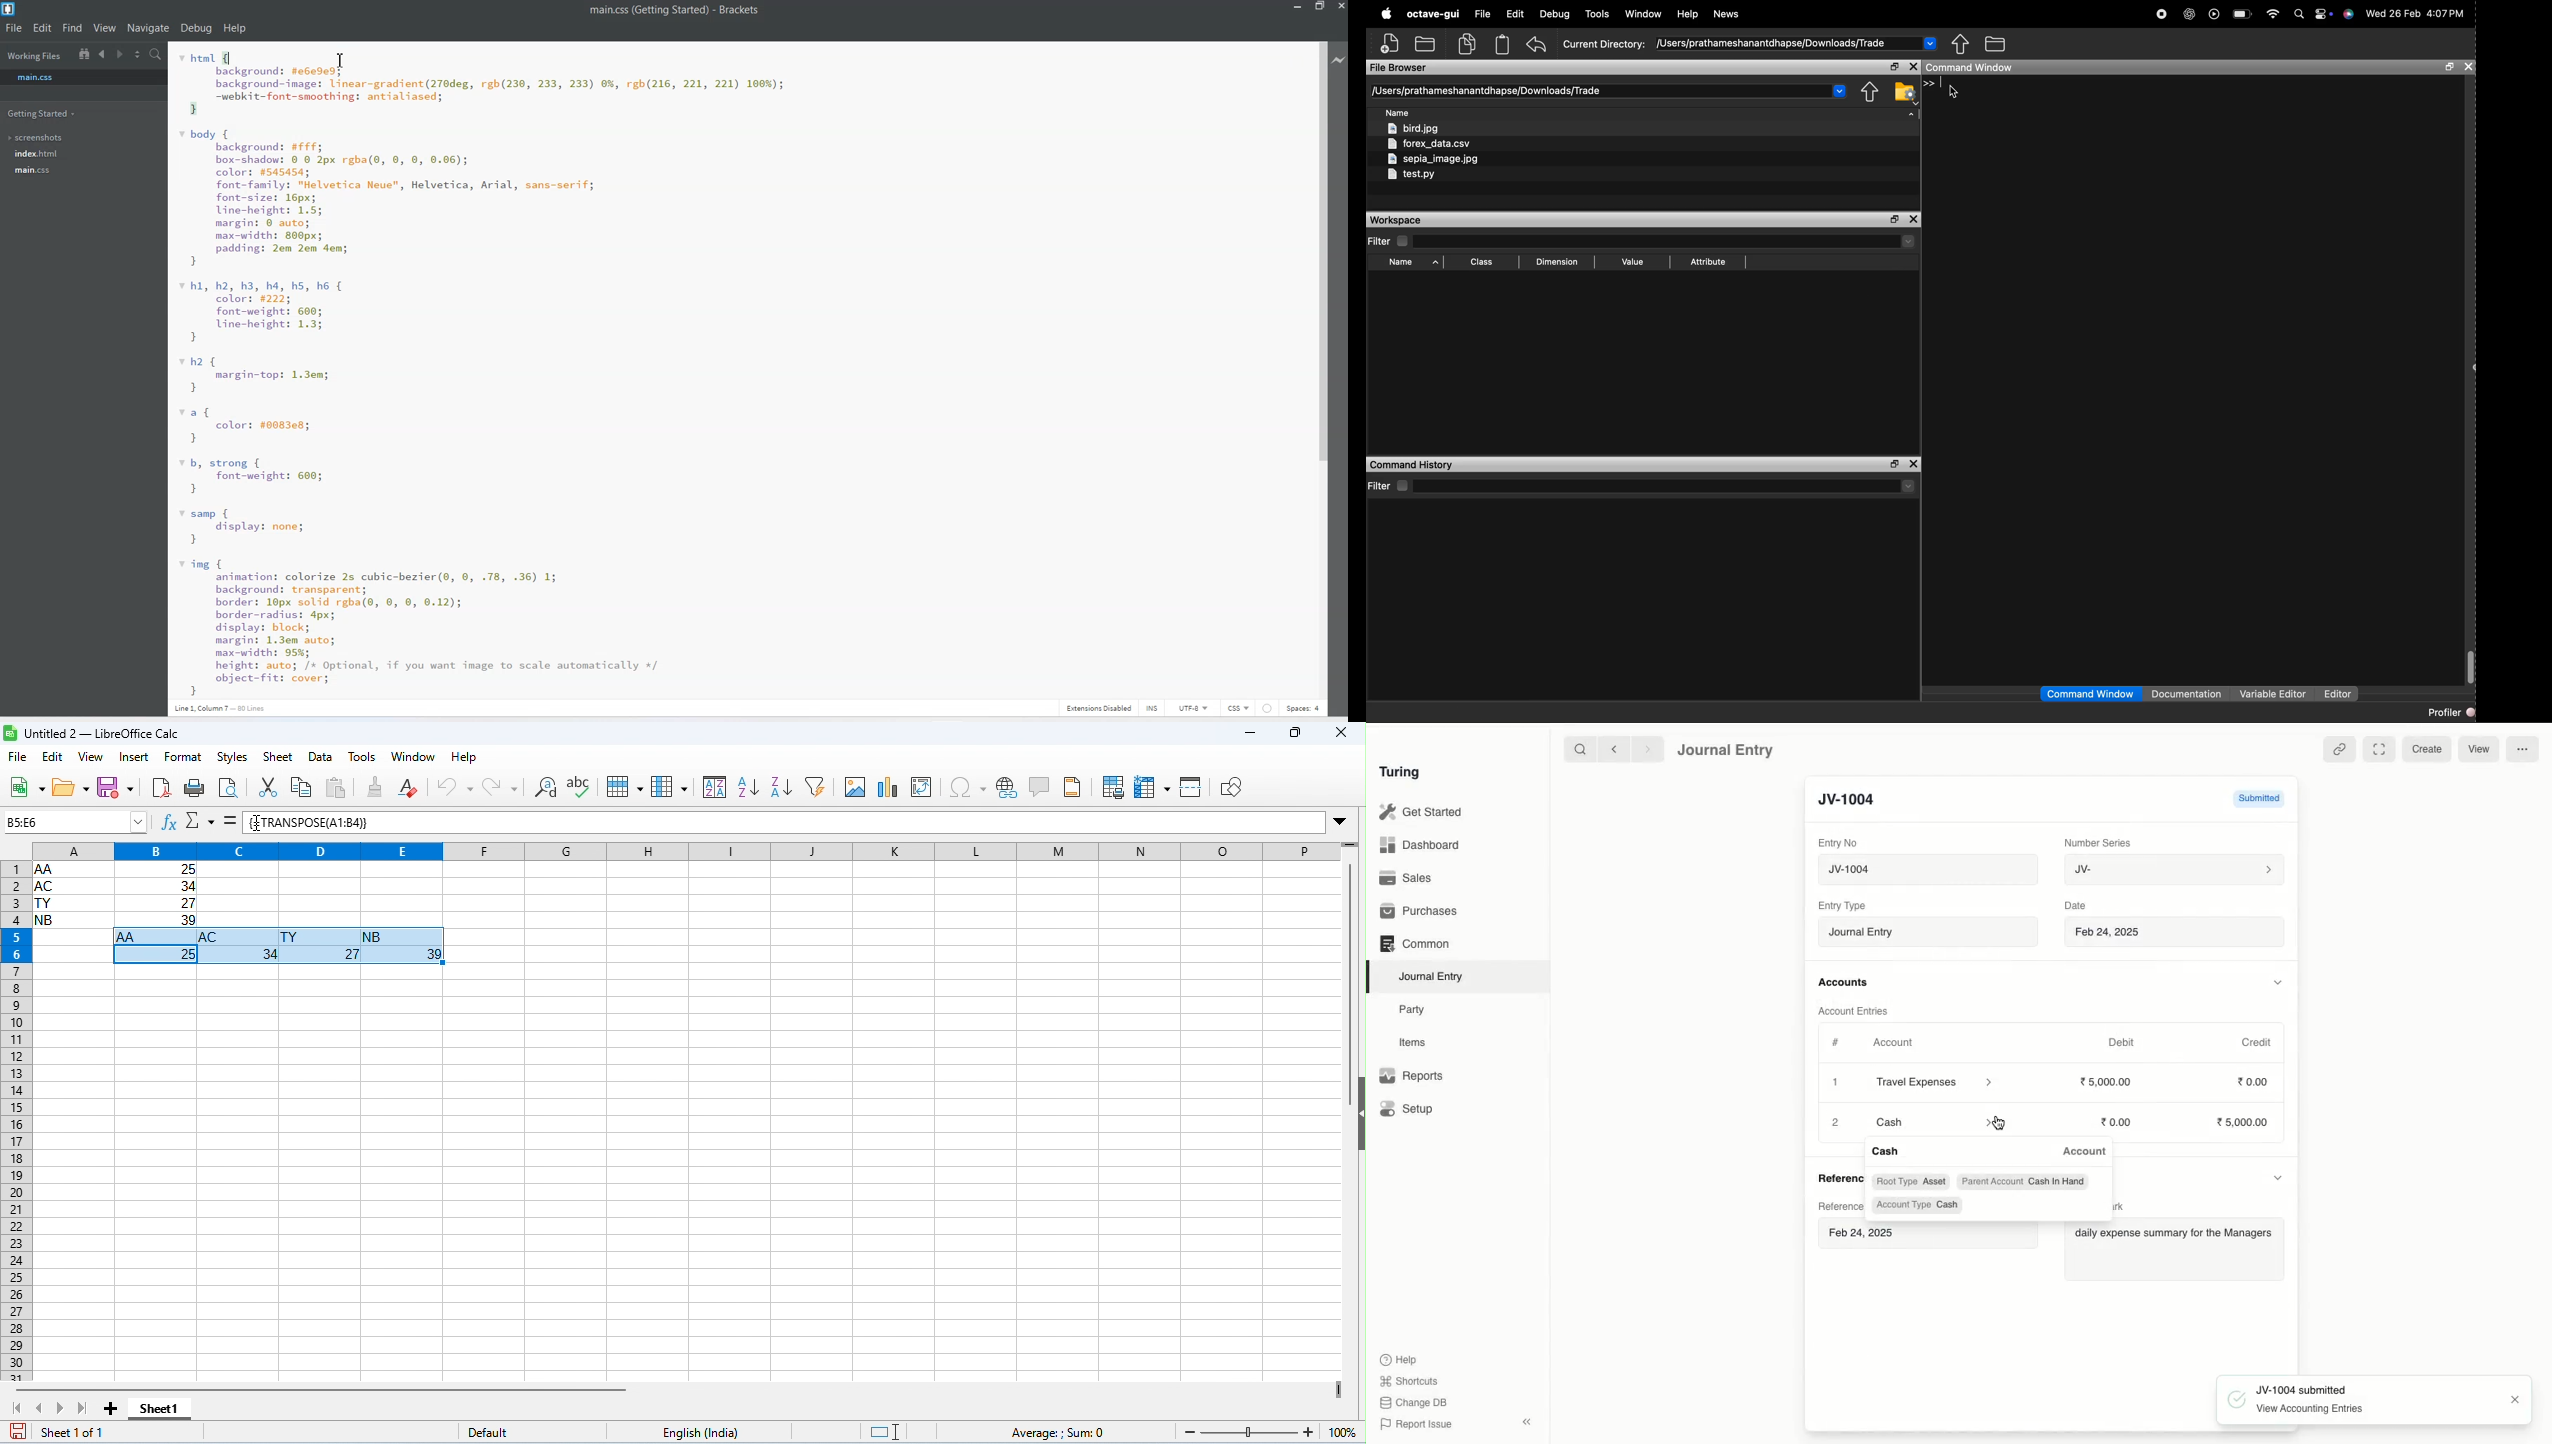 The image size is (2576, 1456). I want to click on previous, so click(43, 1407).